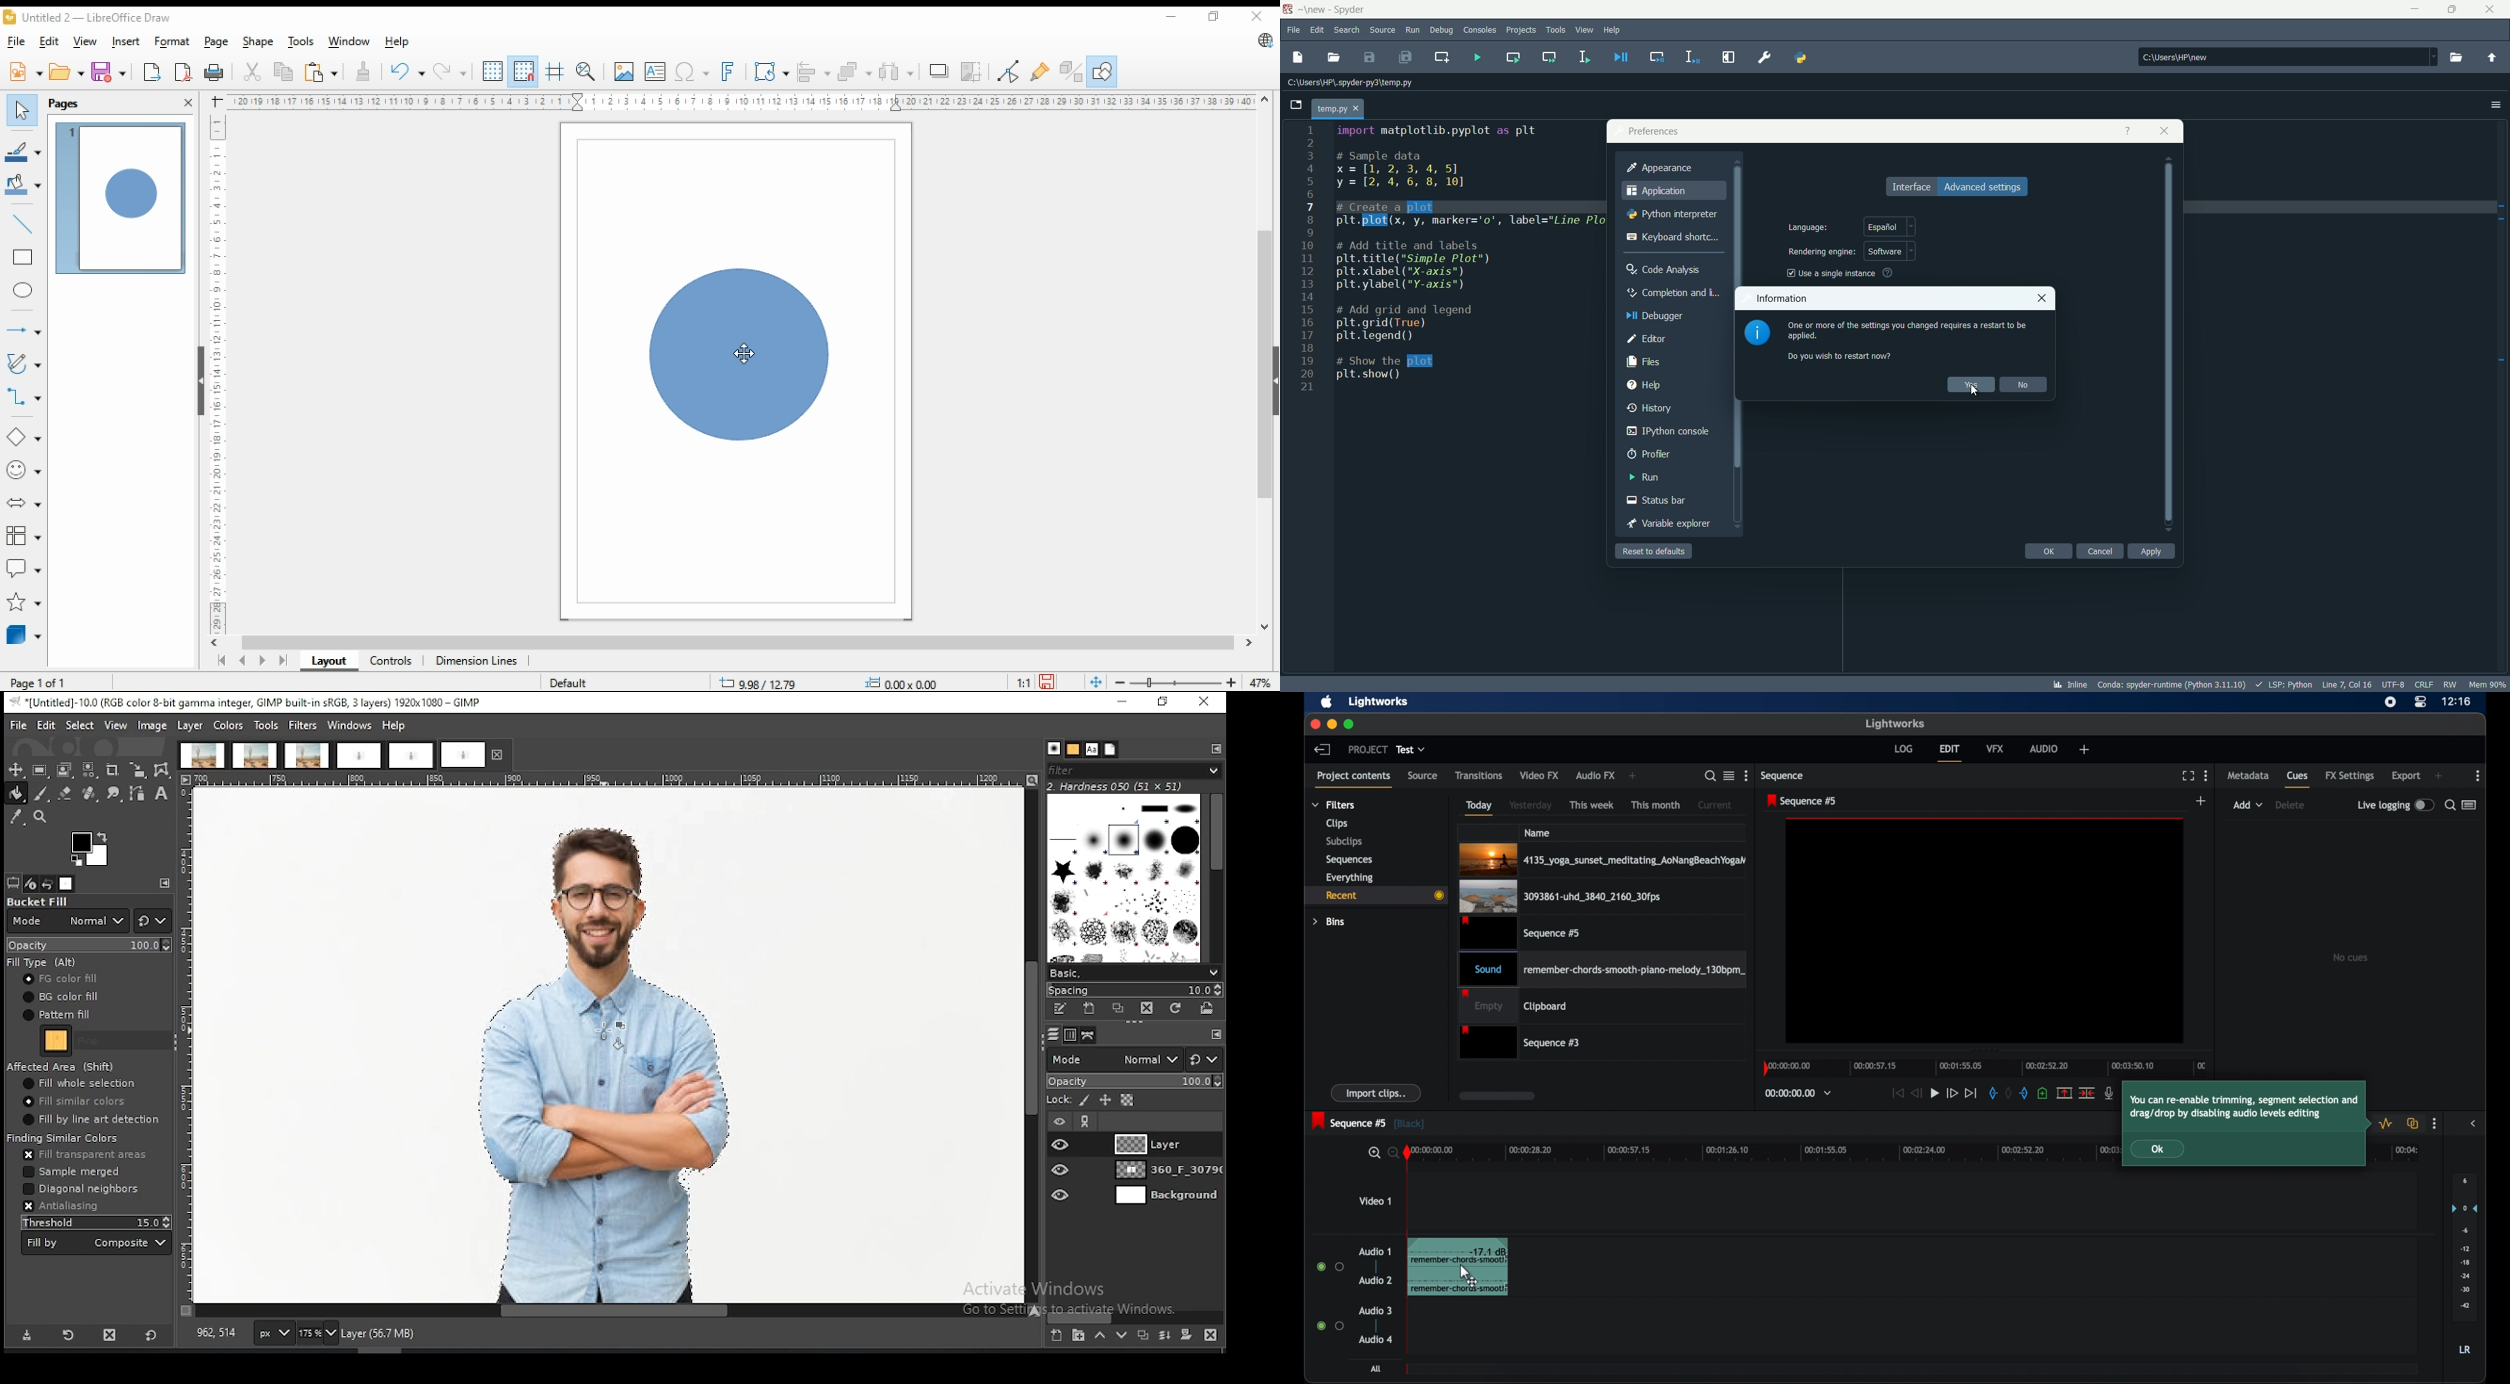 The height and width of the screenshot is (1400, 2520). Describe the element at coordinates (173, 41) in the screenshot. I see `format` at that location.